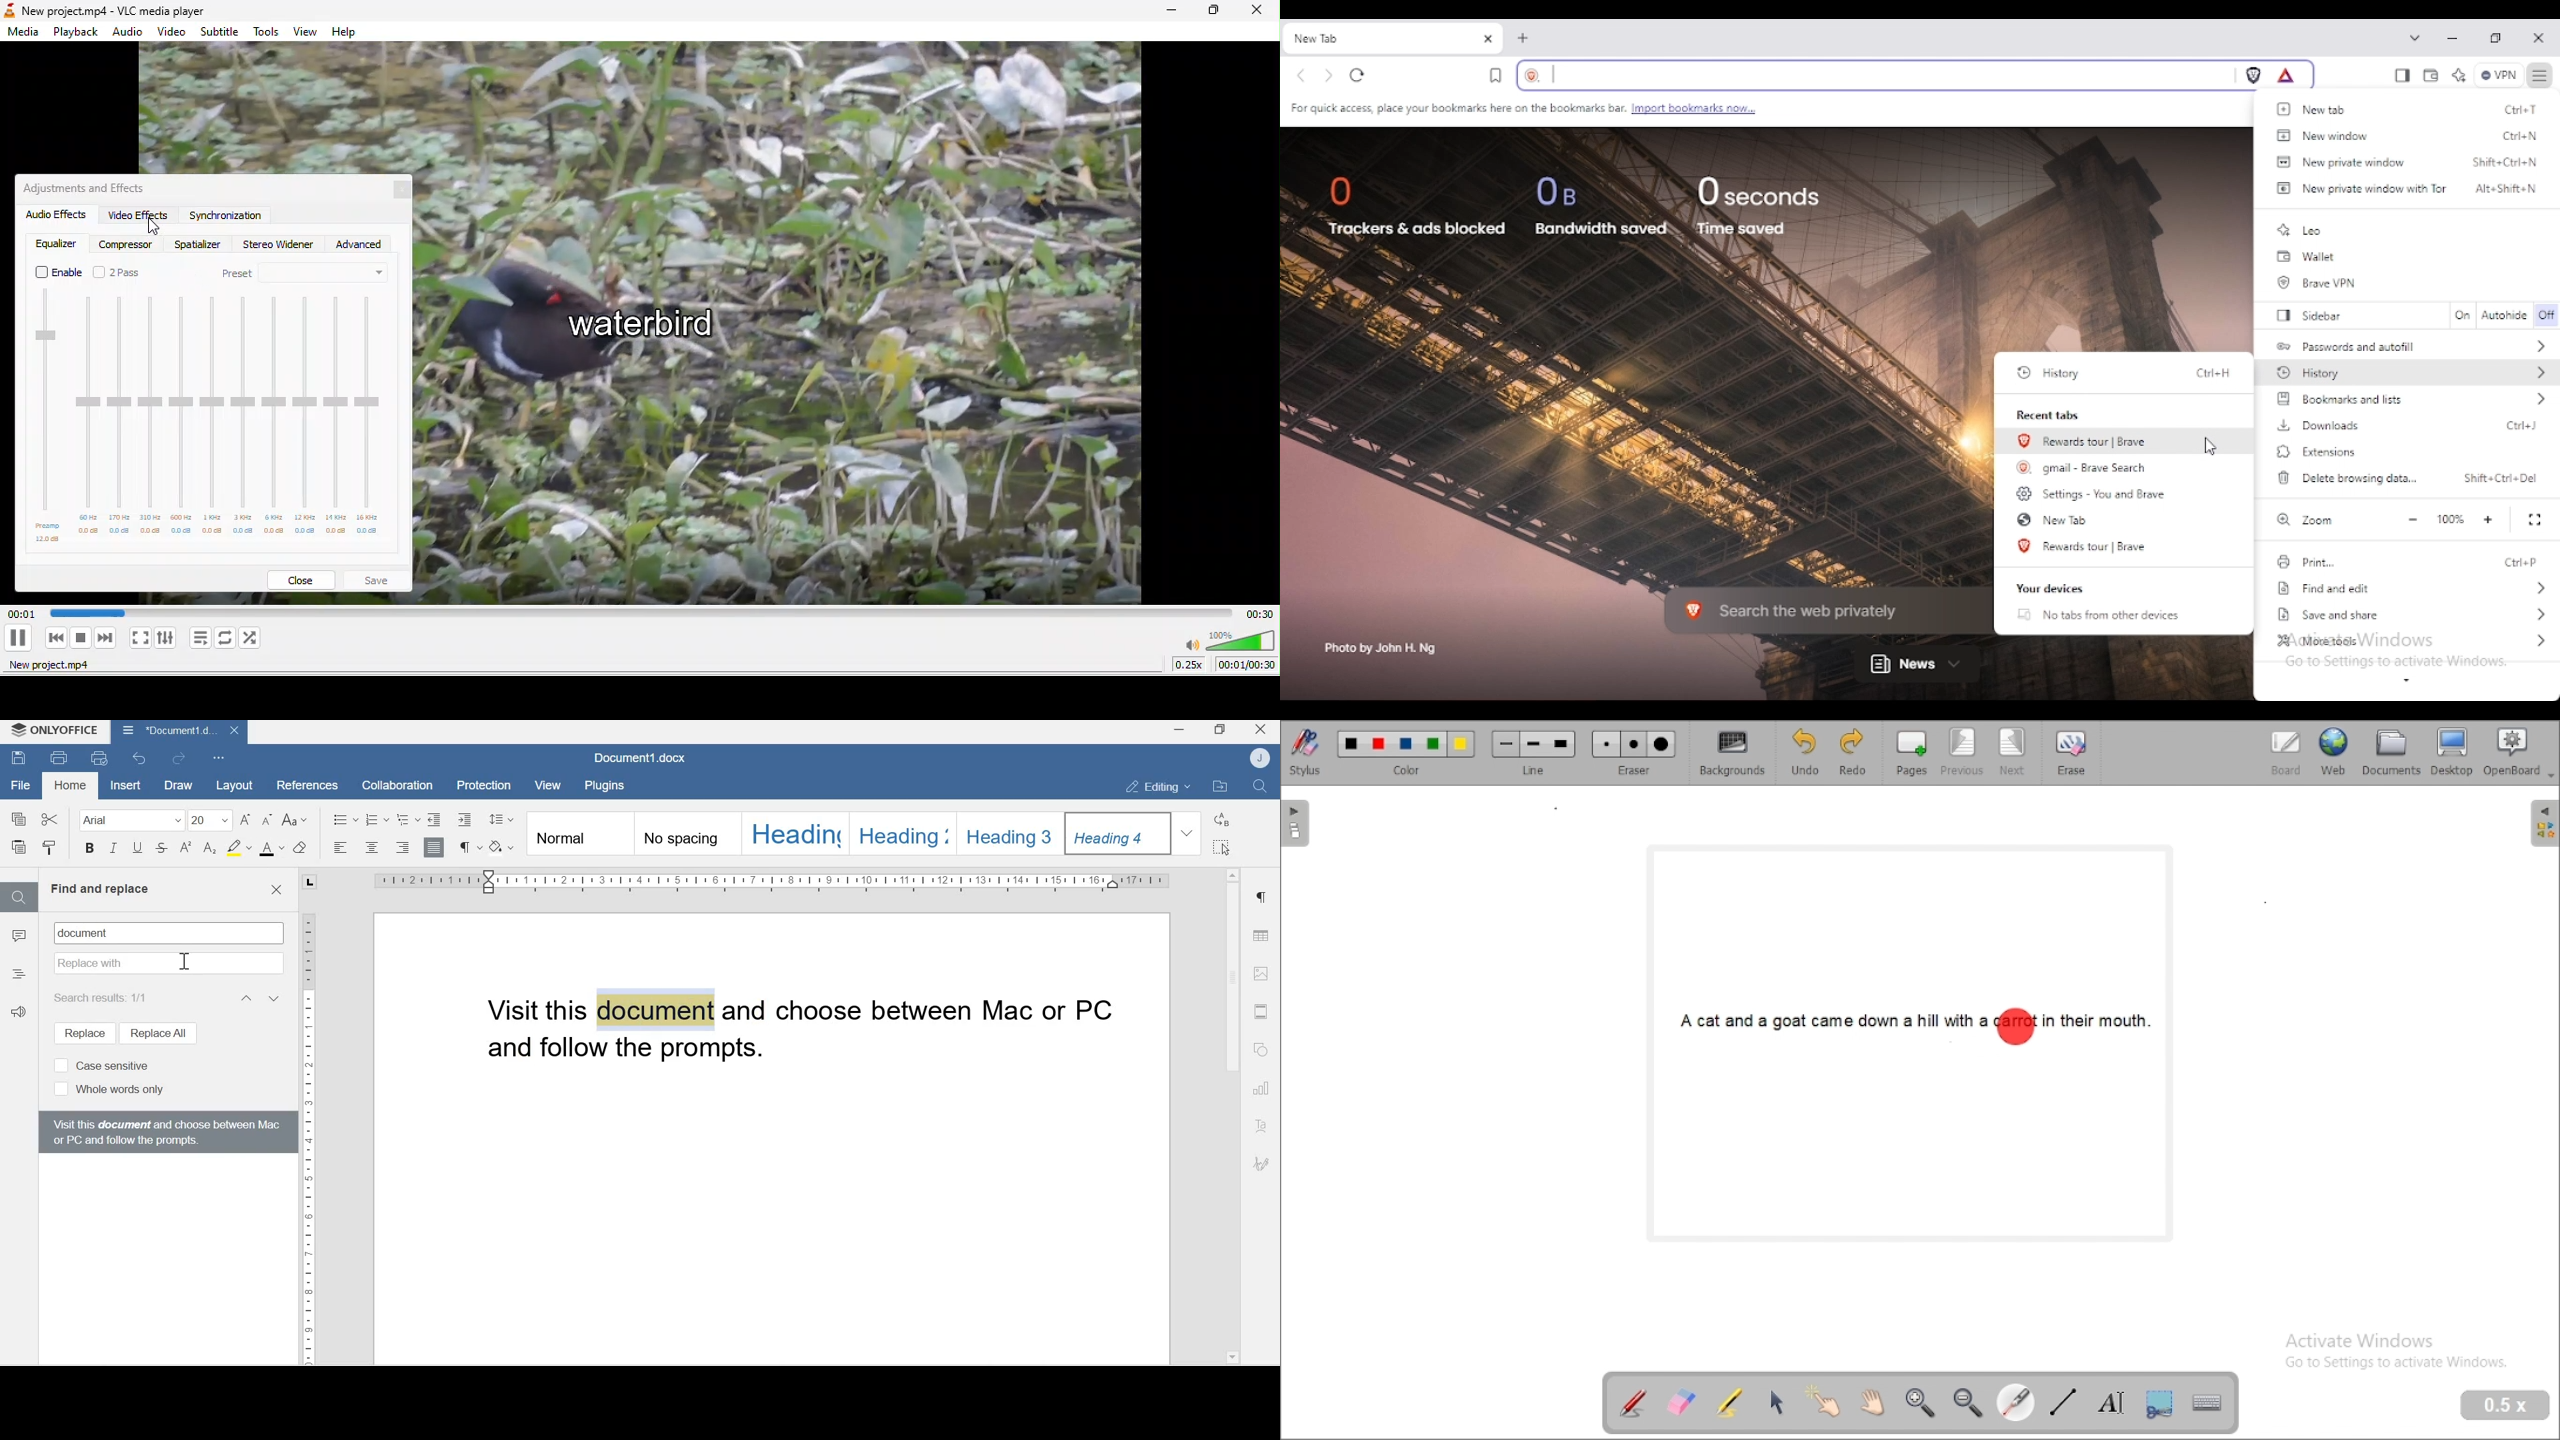 Image resolution: width=2576 pixels, height=1456 pixels. What do you see at coordinates (928, 1012) in the screenshot?
I see `and choose between MAC or PC` at bounding box center [928, 1012].